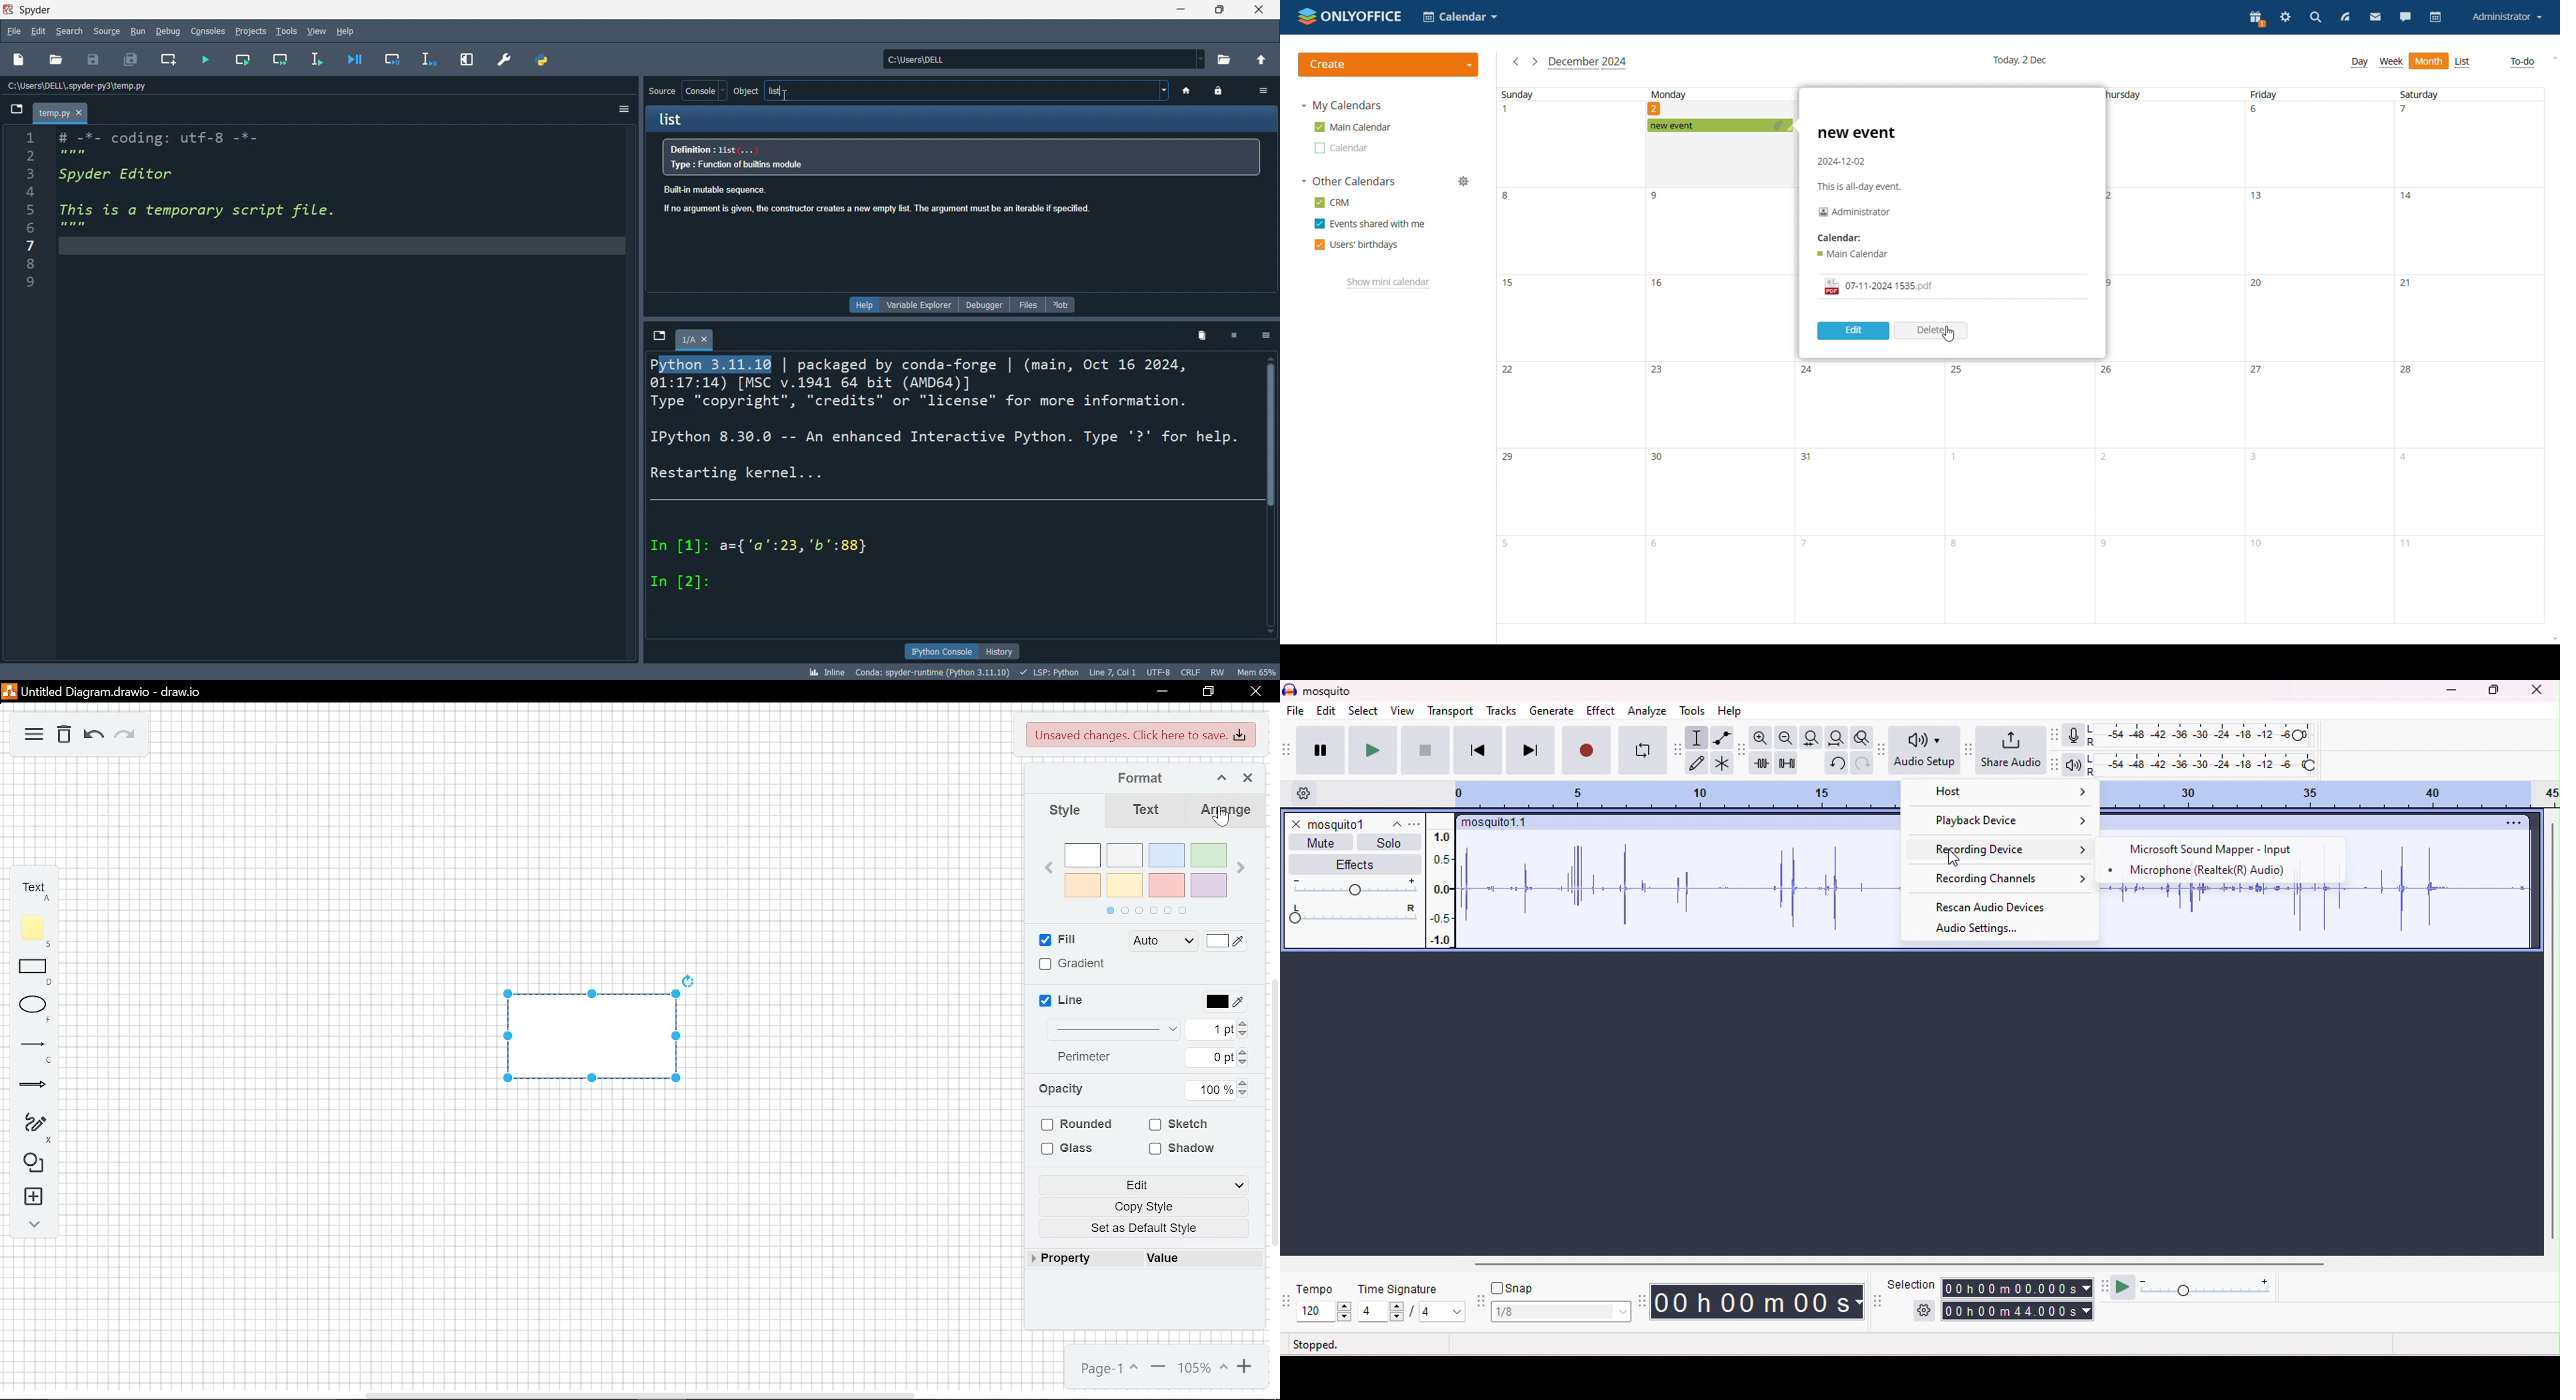 The height and width of the screenshot is (1400, 2576). What do you see at coordinates (881, 202) in the screenshot?
I see `Built-in mutable sequence.no argument is given, the constructor creates a new empty list. The argument must be an iterable if specified.` at bounding box center [881, 202].